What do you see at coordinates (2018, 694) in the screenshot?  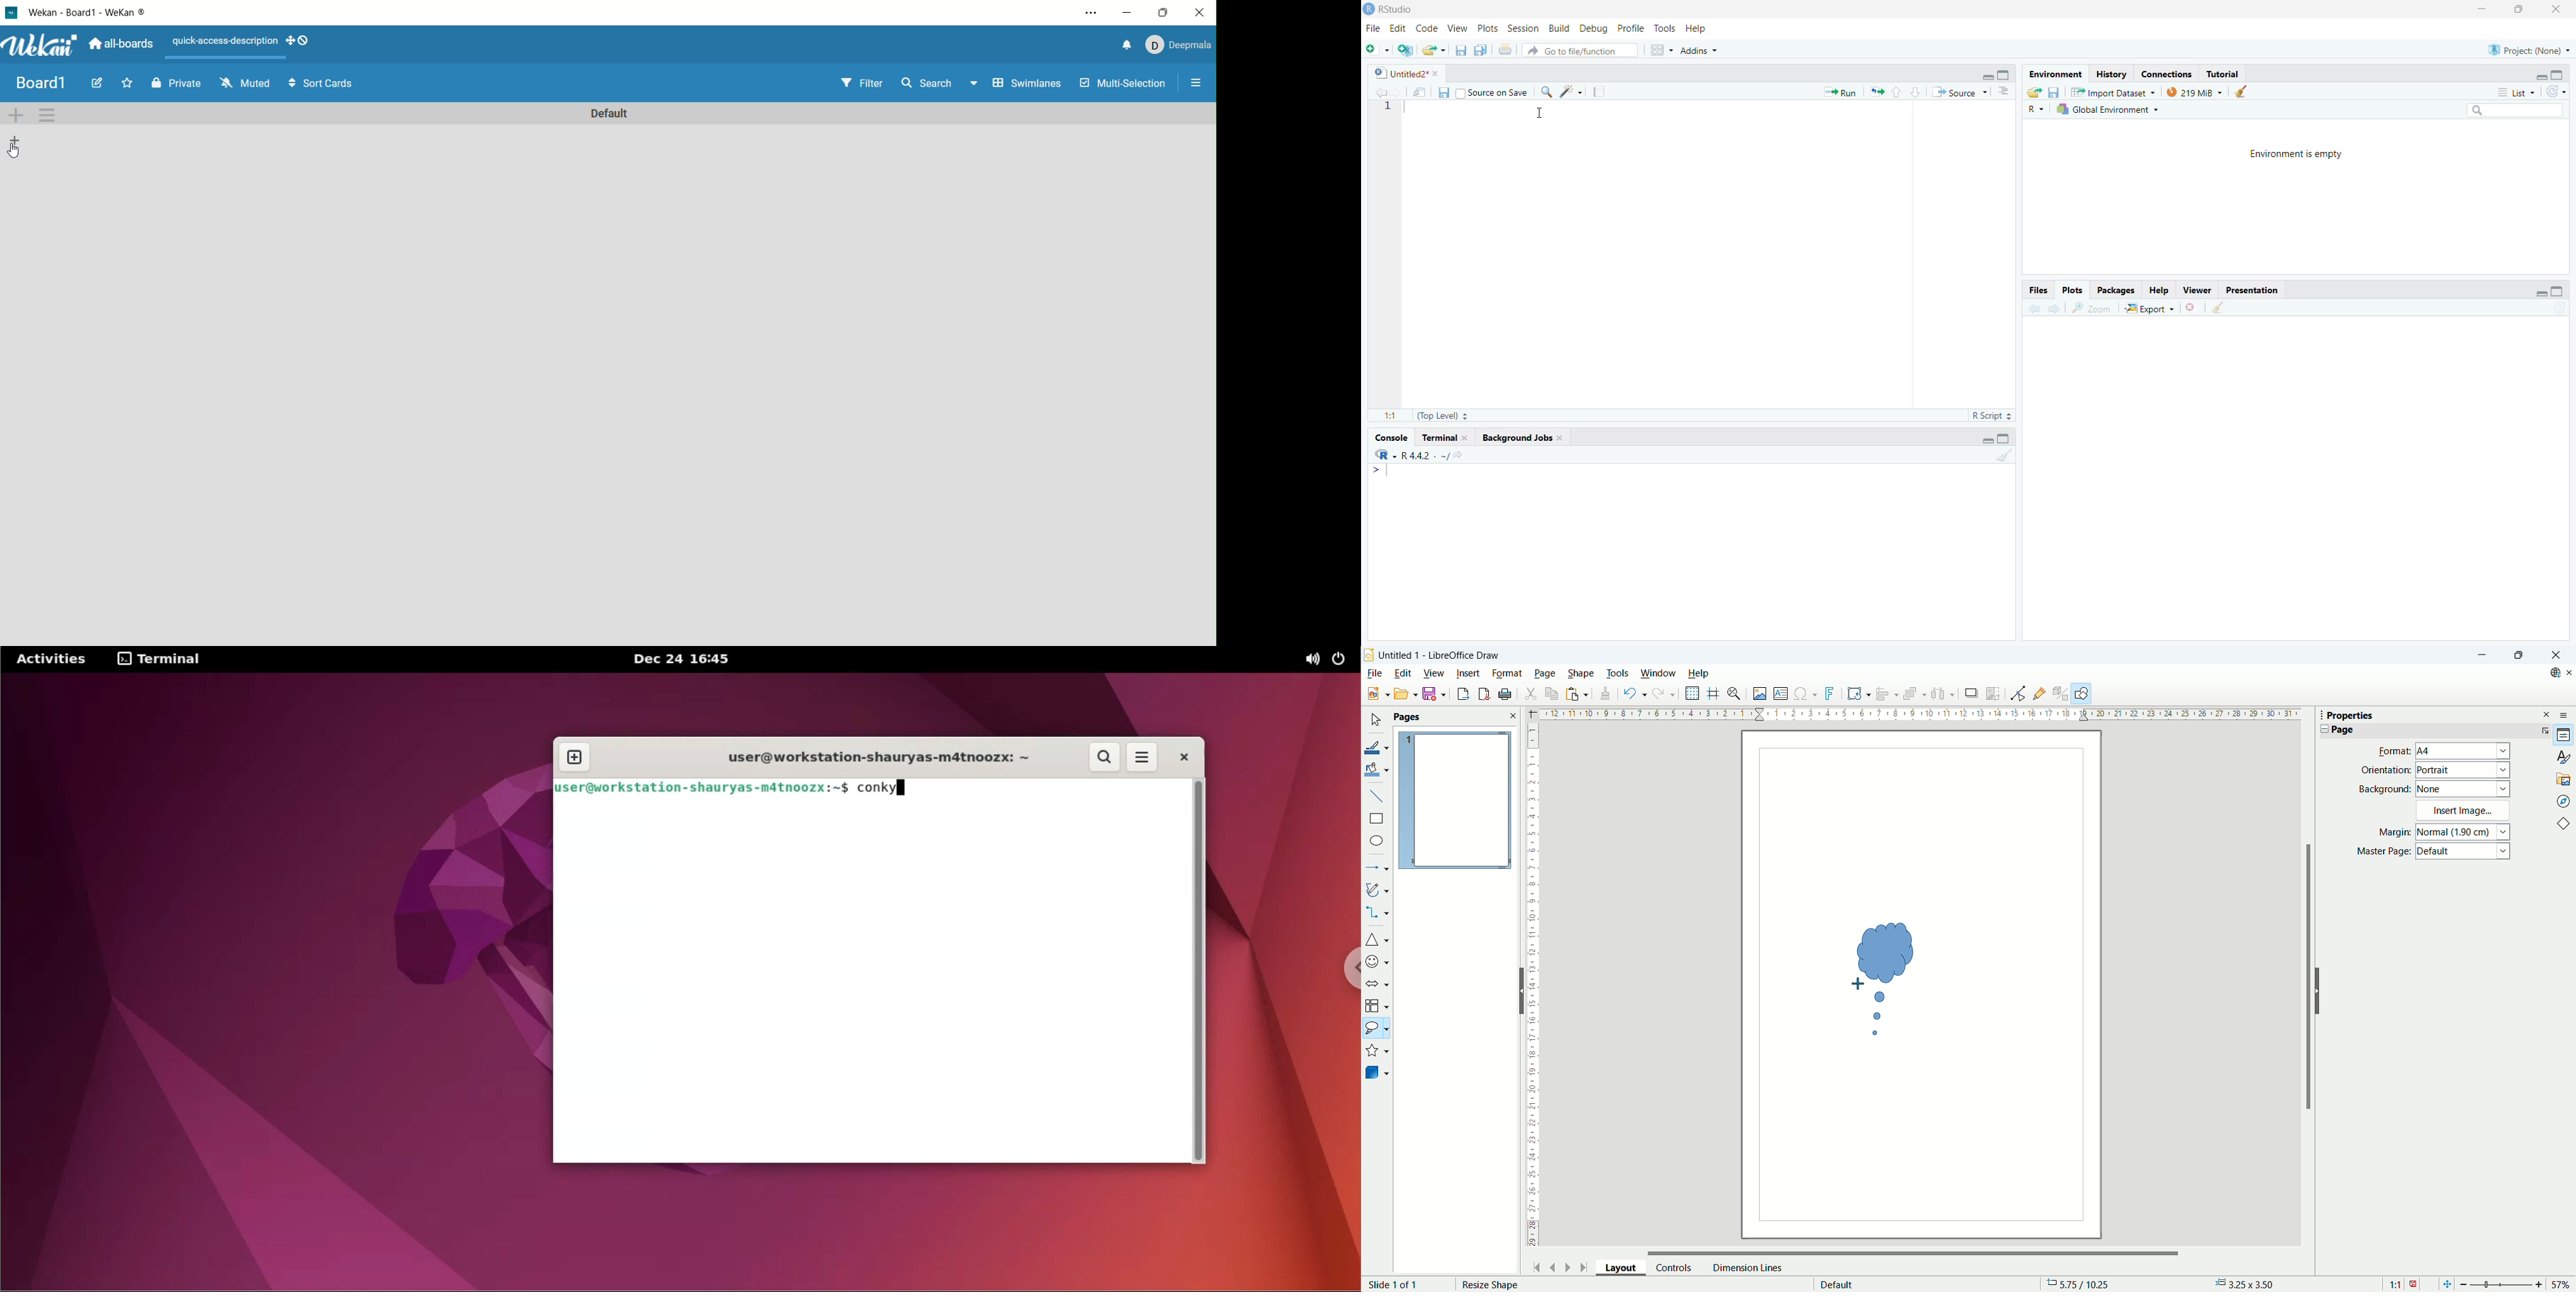 I see `point edit mode` at bounding box center [2018, 694].